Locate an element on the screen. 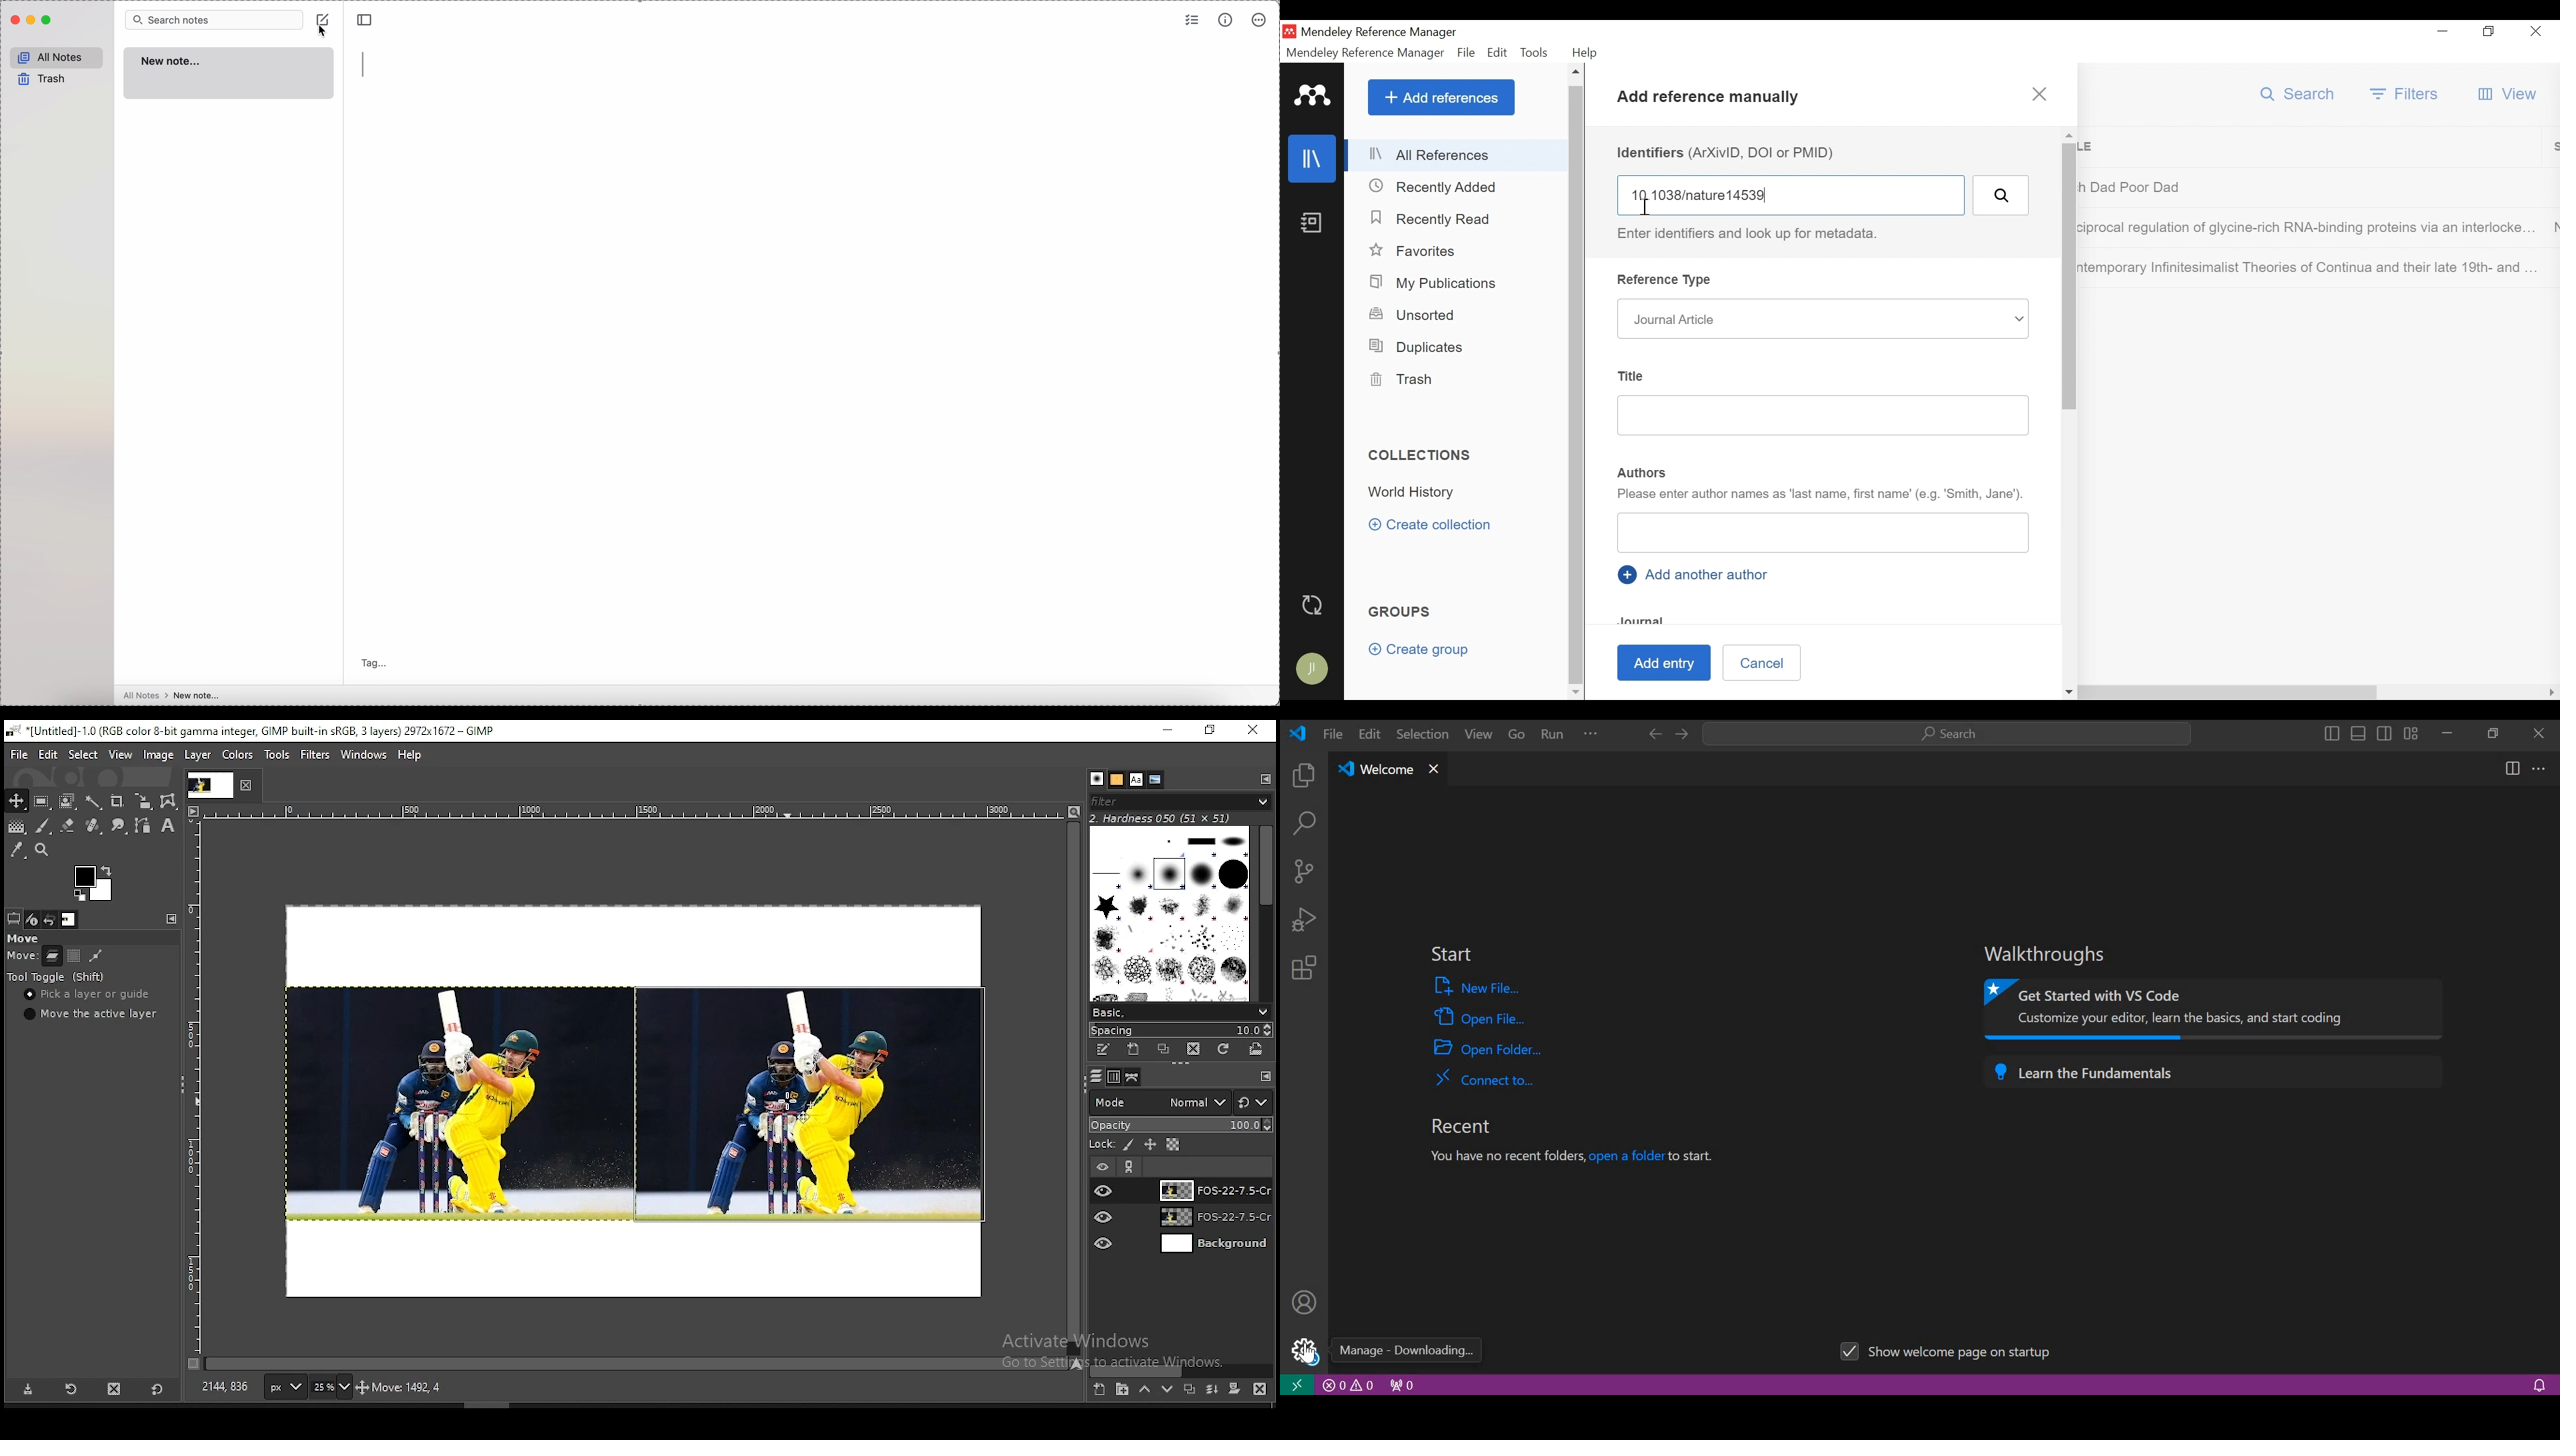  more options is located at coordinates (1260, 19).